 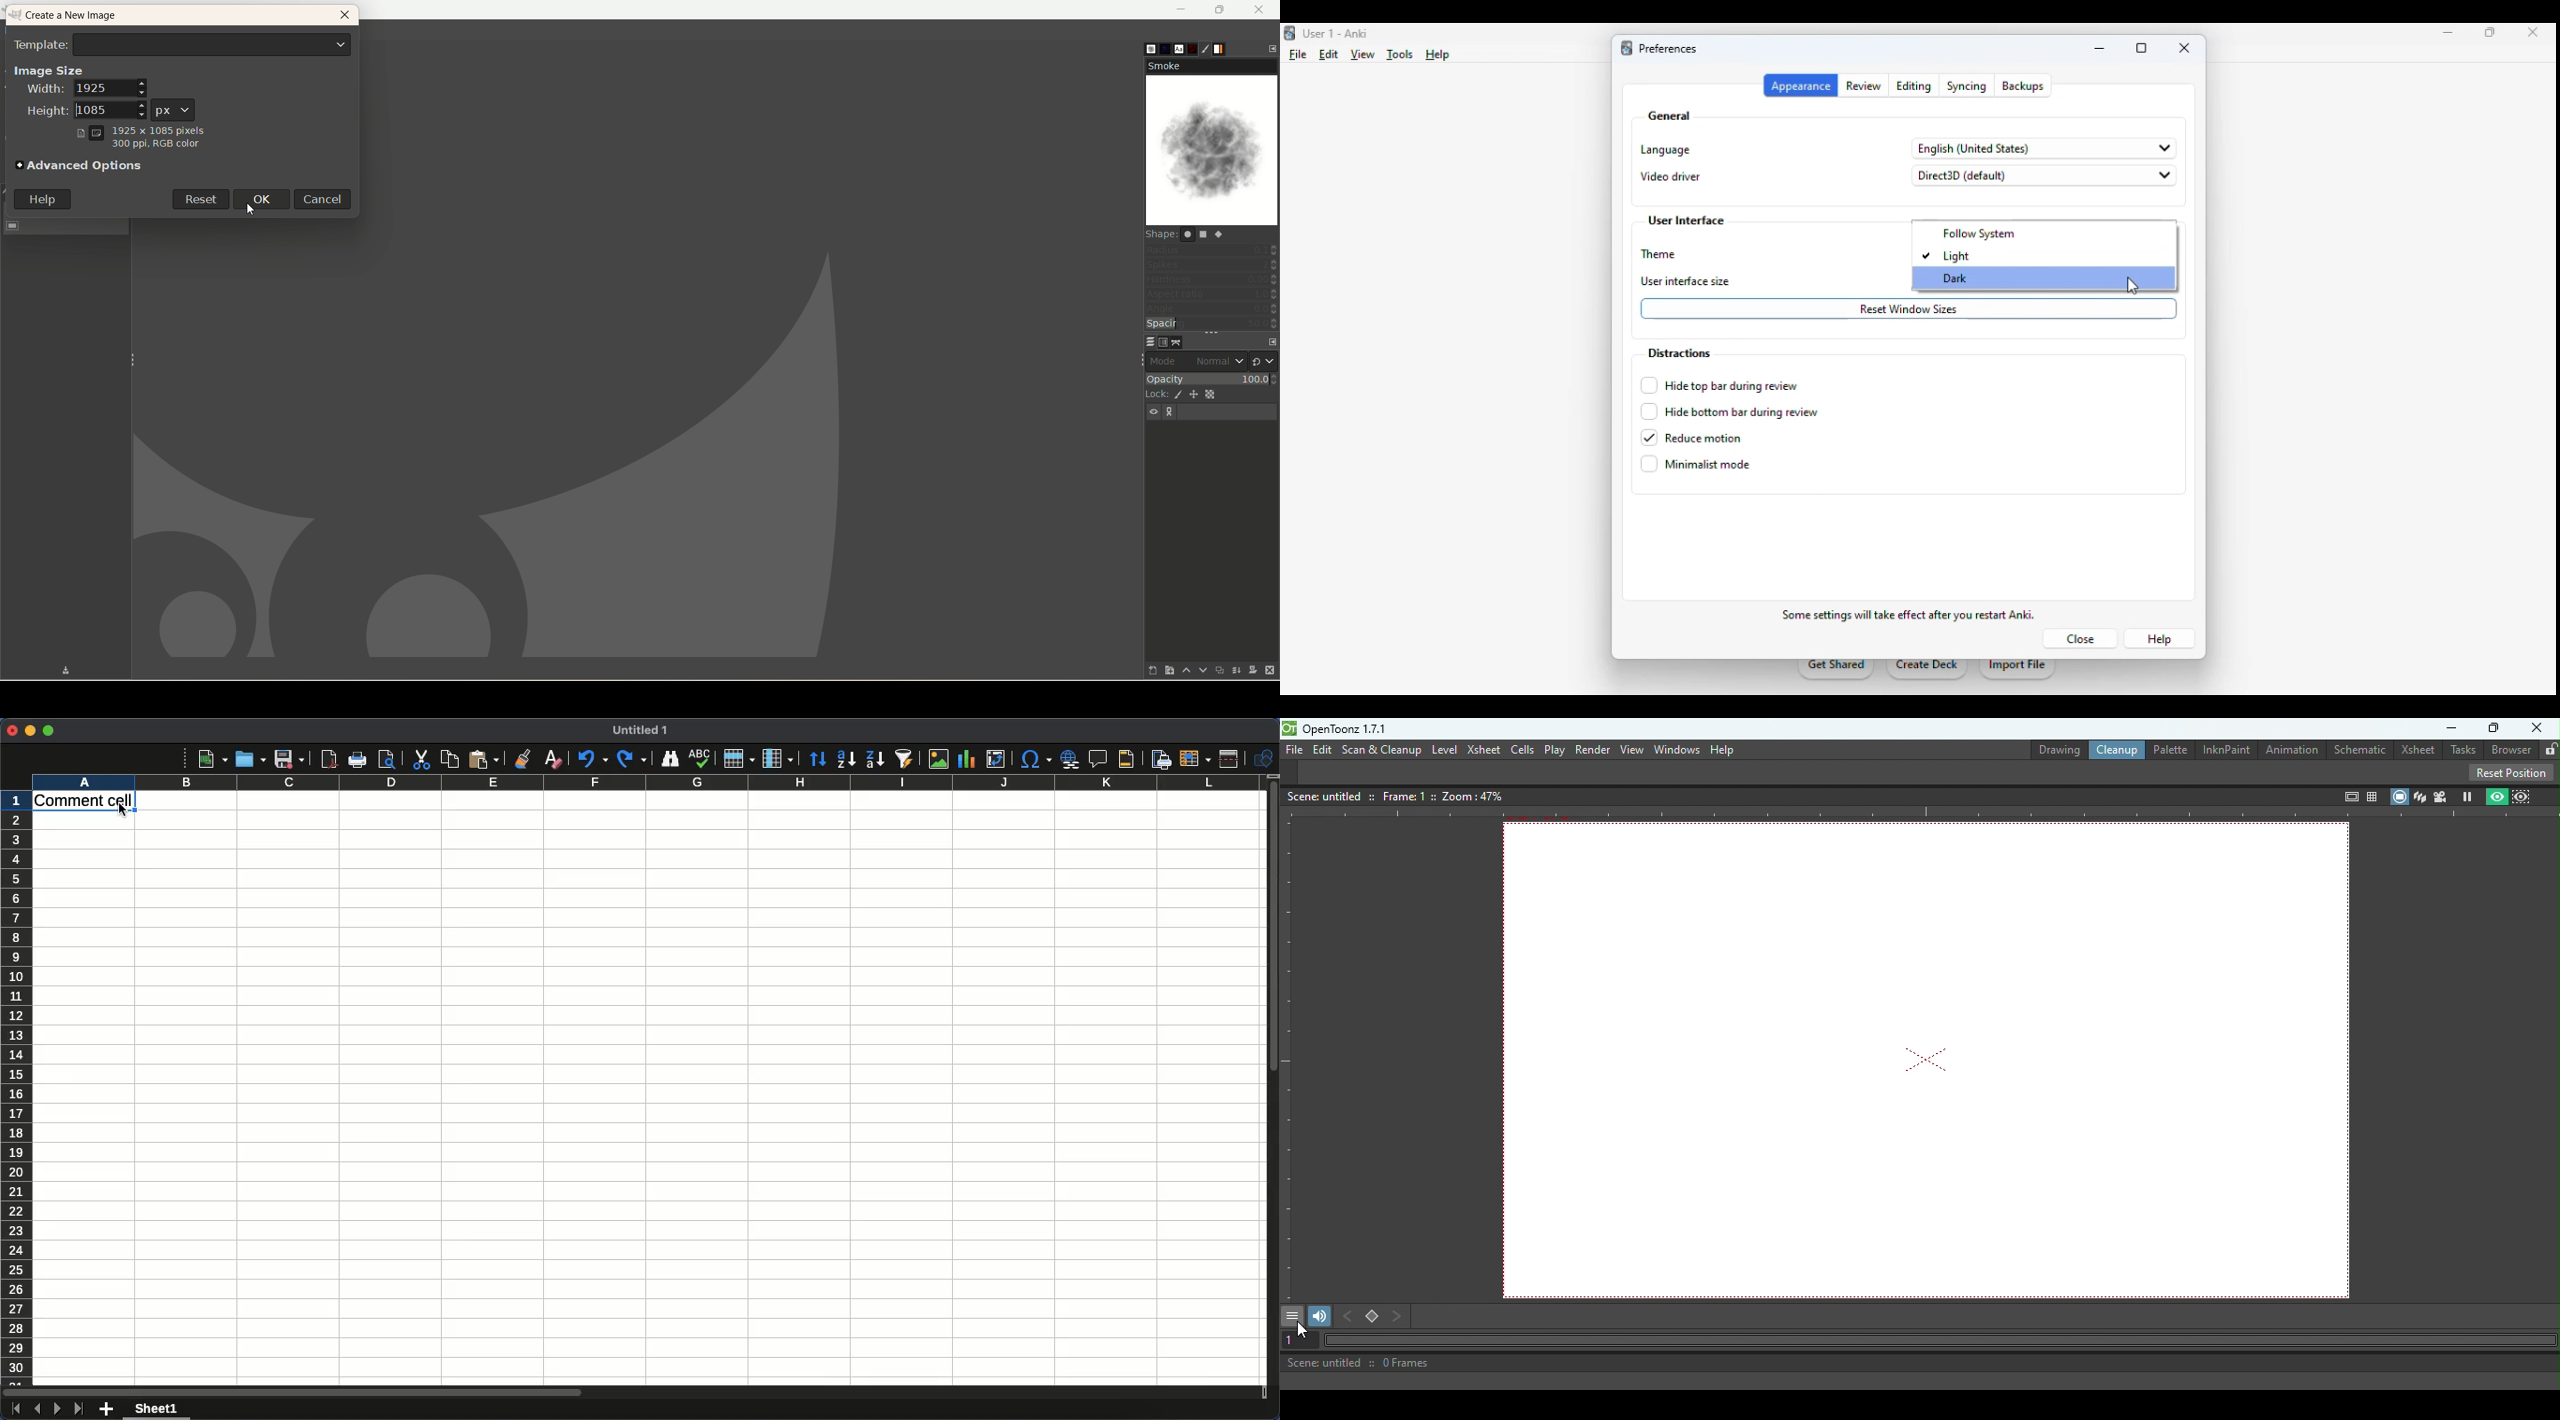 What do you see at coordinates (81, 167) in the screenshot?
I see `advanced options` at bounding box center [81, 167].